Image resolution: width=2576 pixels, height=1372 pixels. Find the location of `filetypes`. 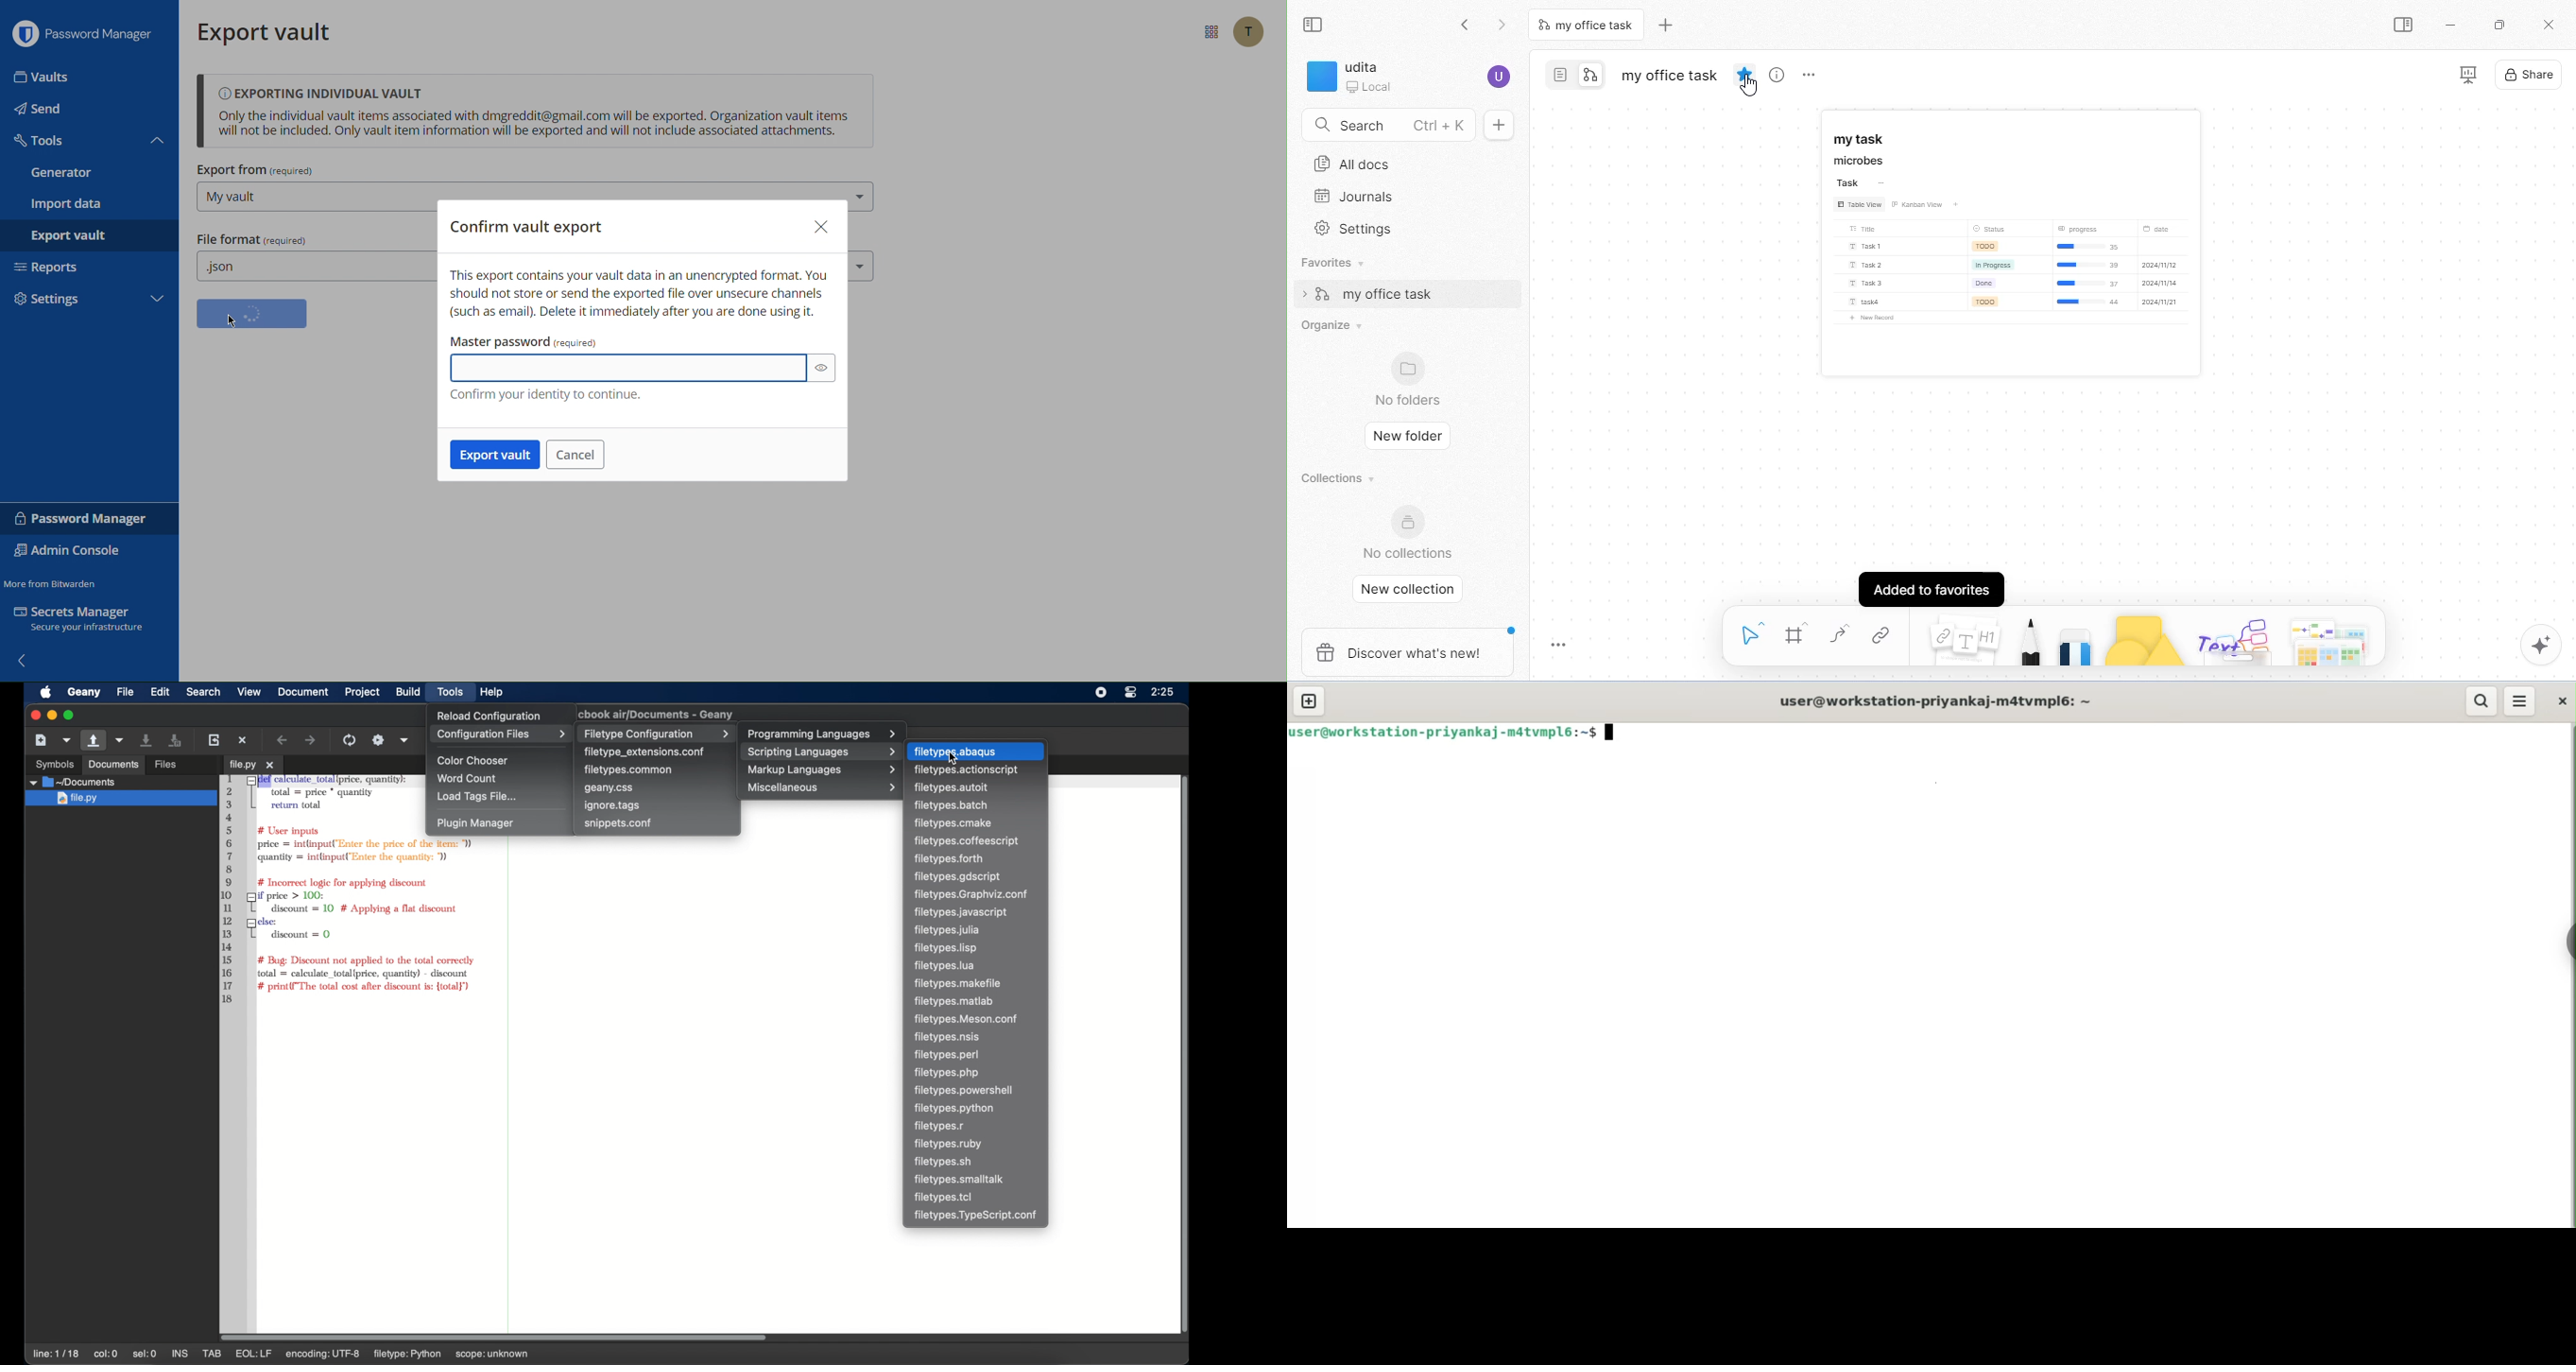

filetypes is located at coordinates (951, 859).